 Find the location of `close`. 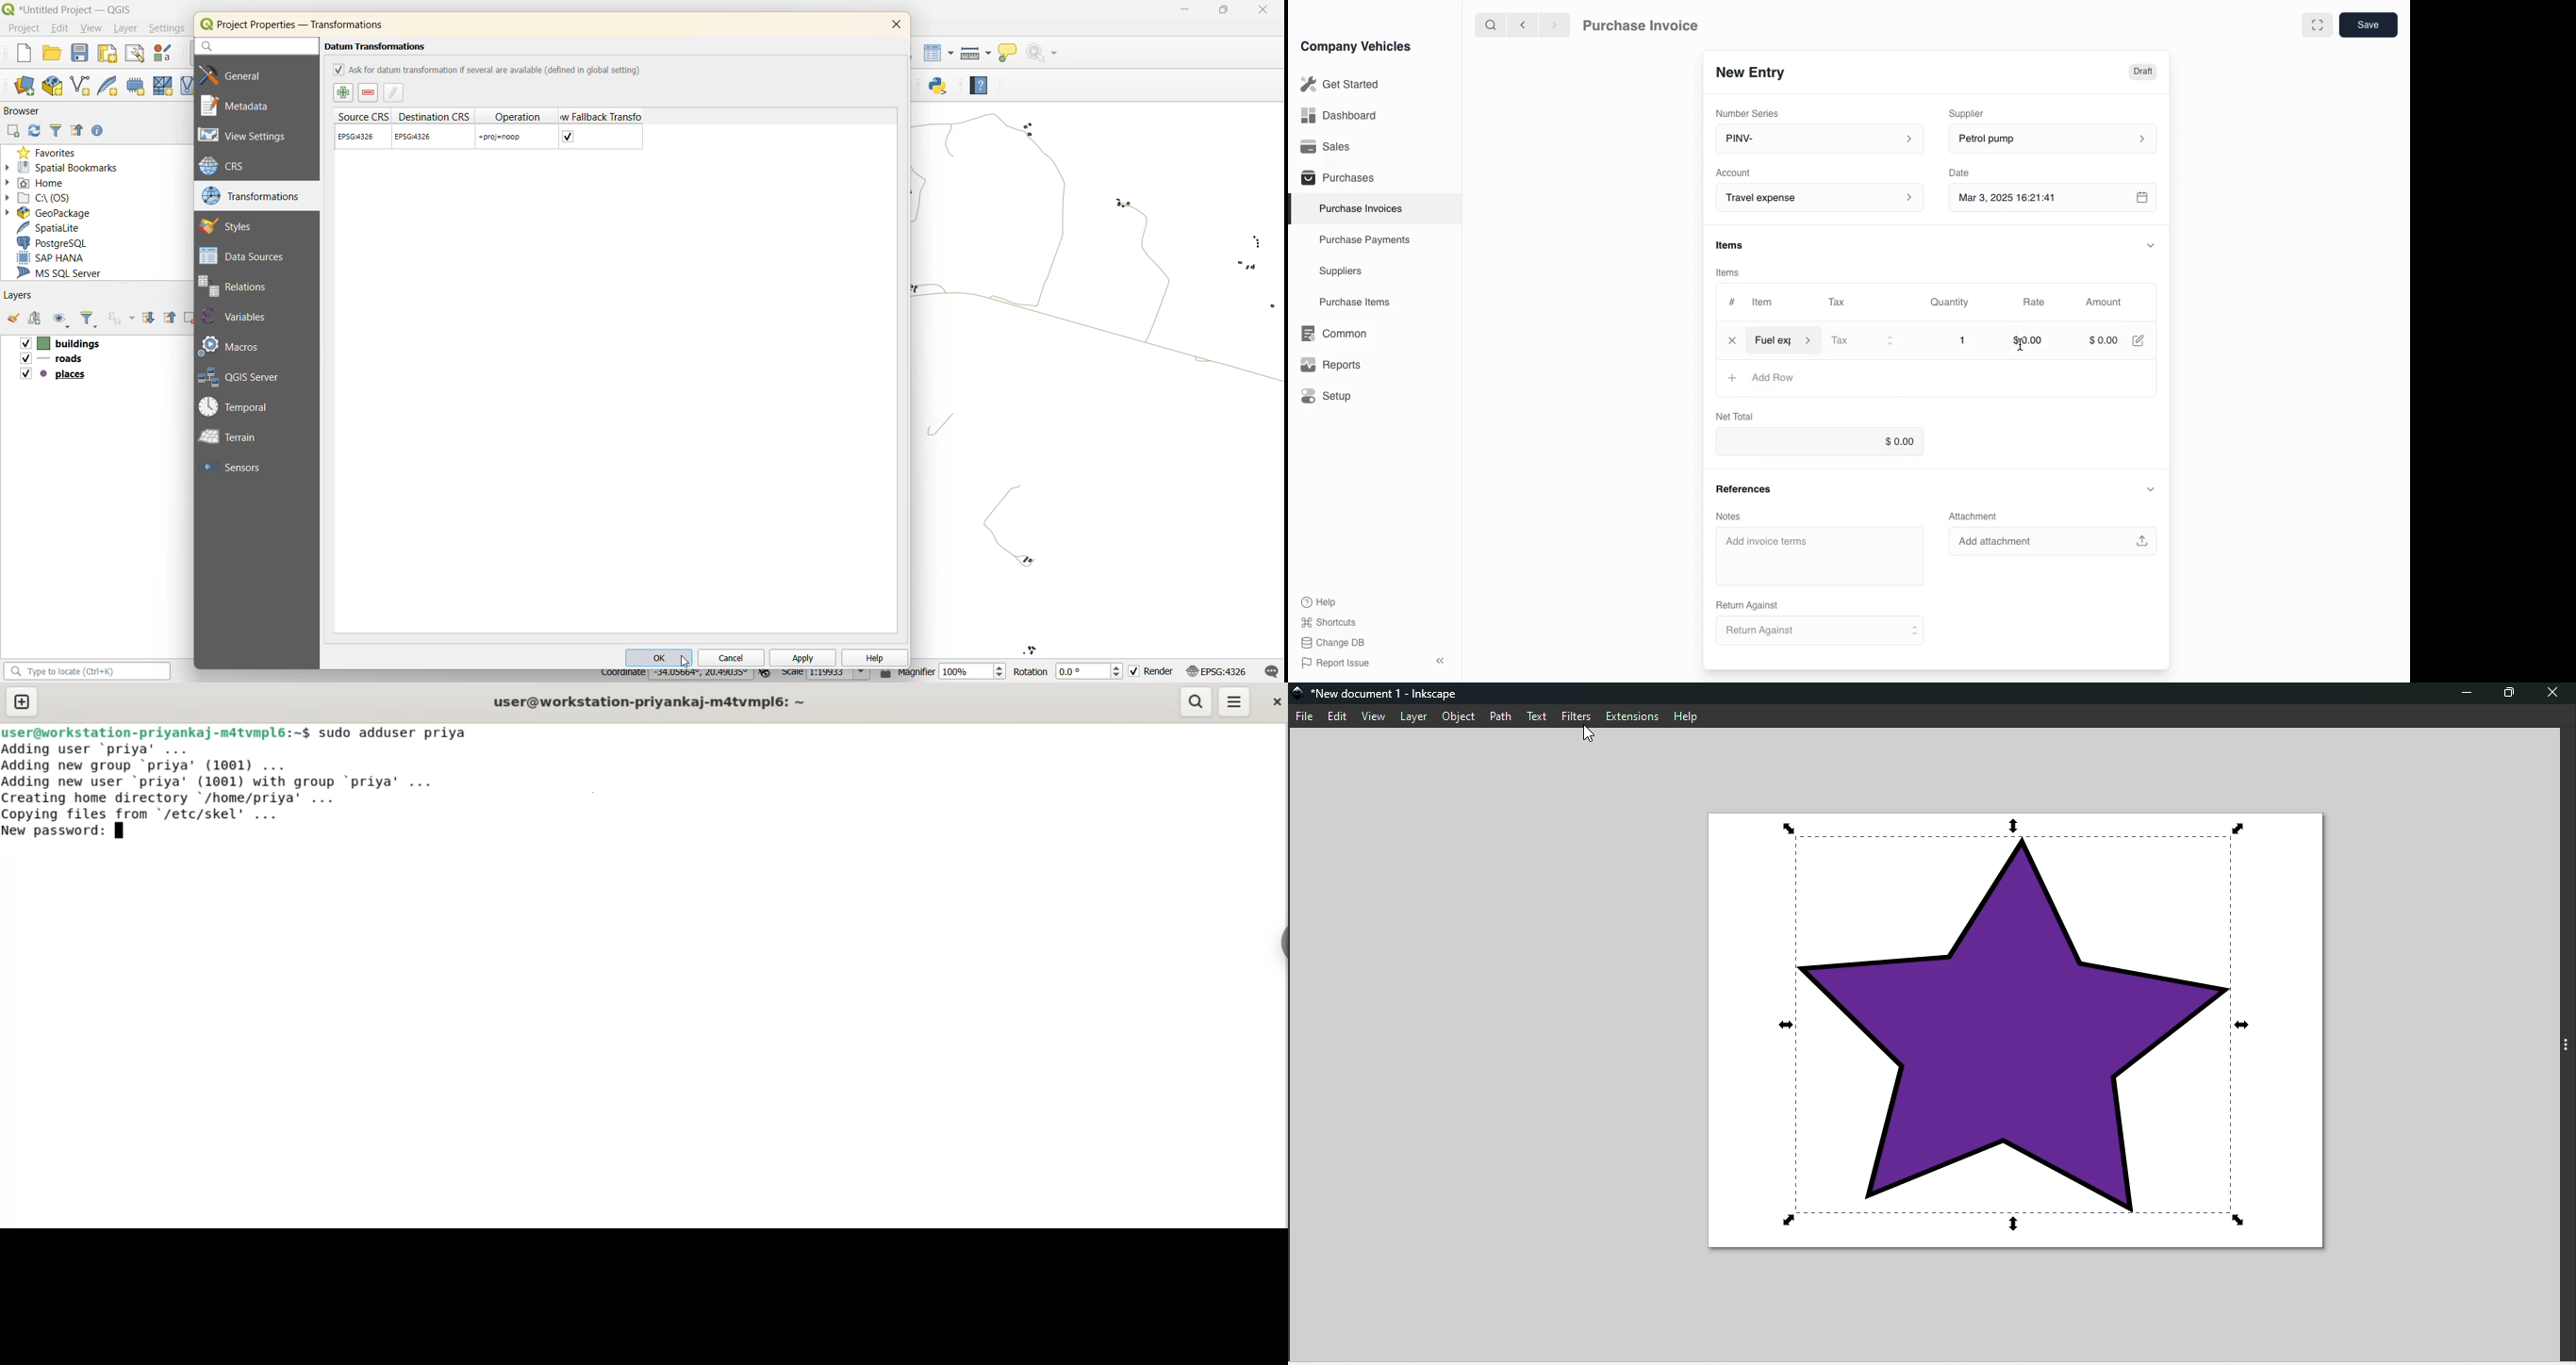

close is located at coordinates (1731, 342).